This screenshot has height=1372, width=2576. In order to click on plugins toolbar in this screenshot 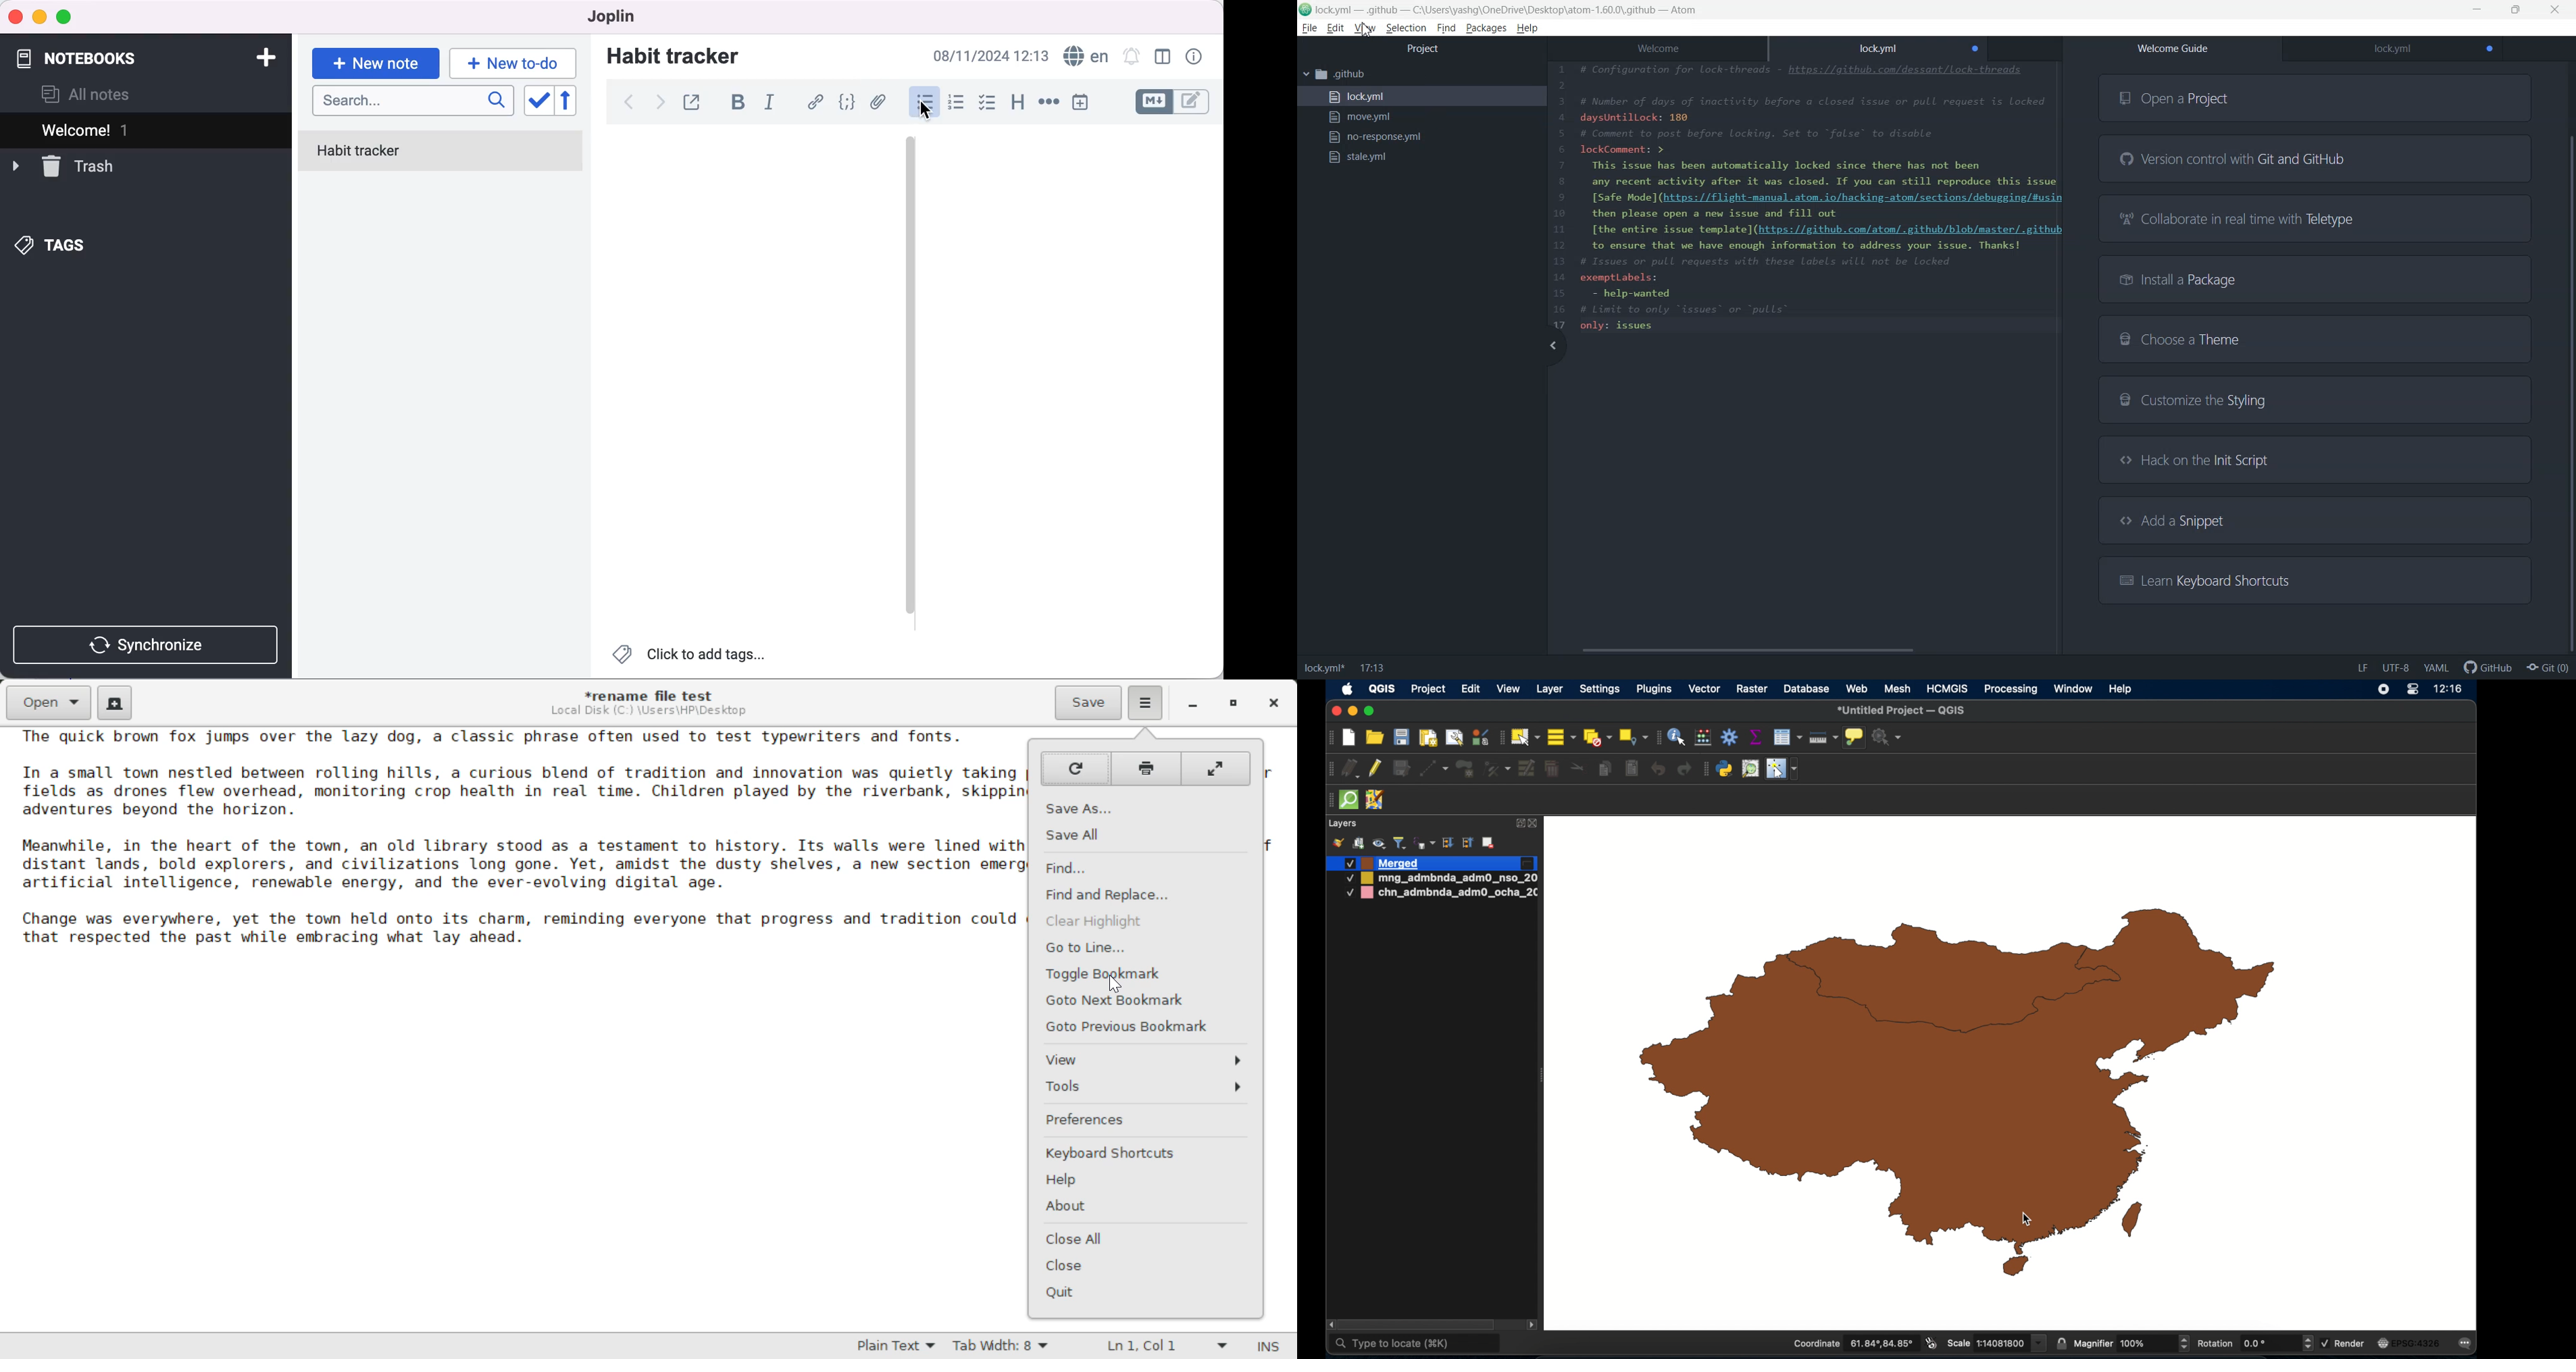, I will do `click(1705, 768)`.